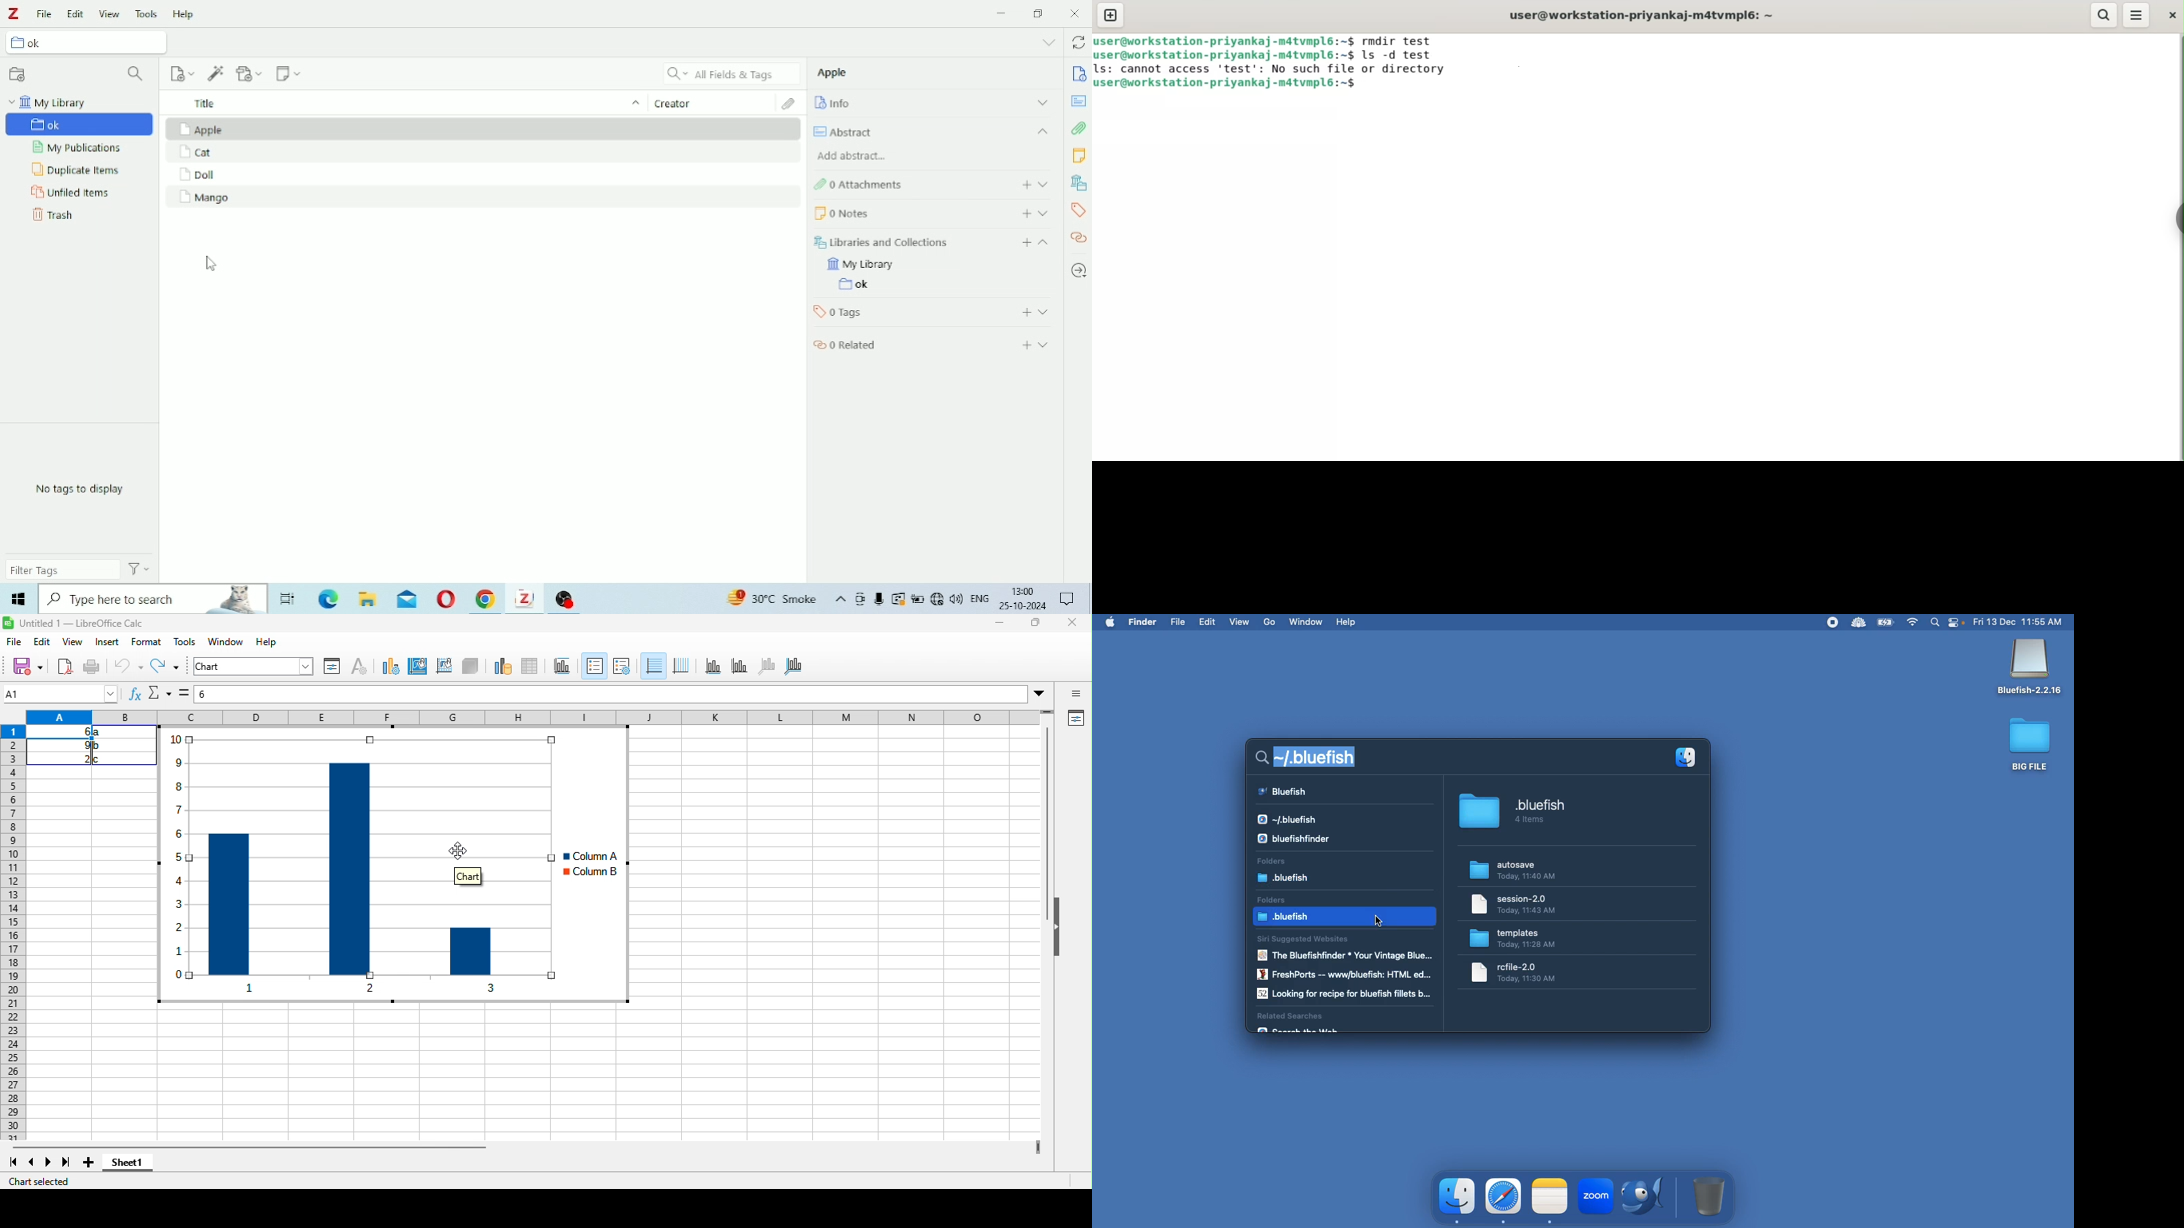  I want to click on 6, so click(79, 732).